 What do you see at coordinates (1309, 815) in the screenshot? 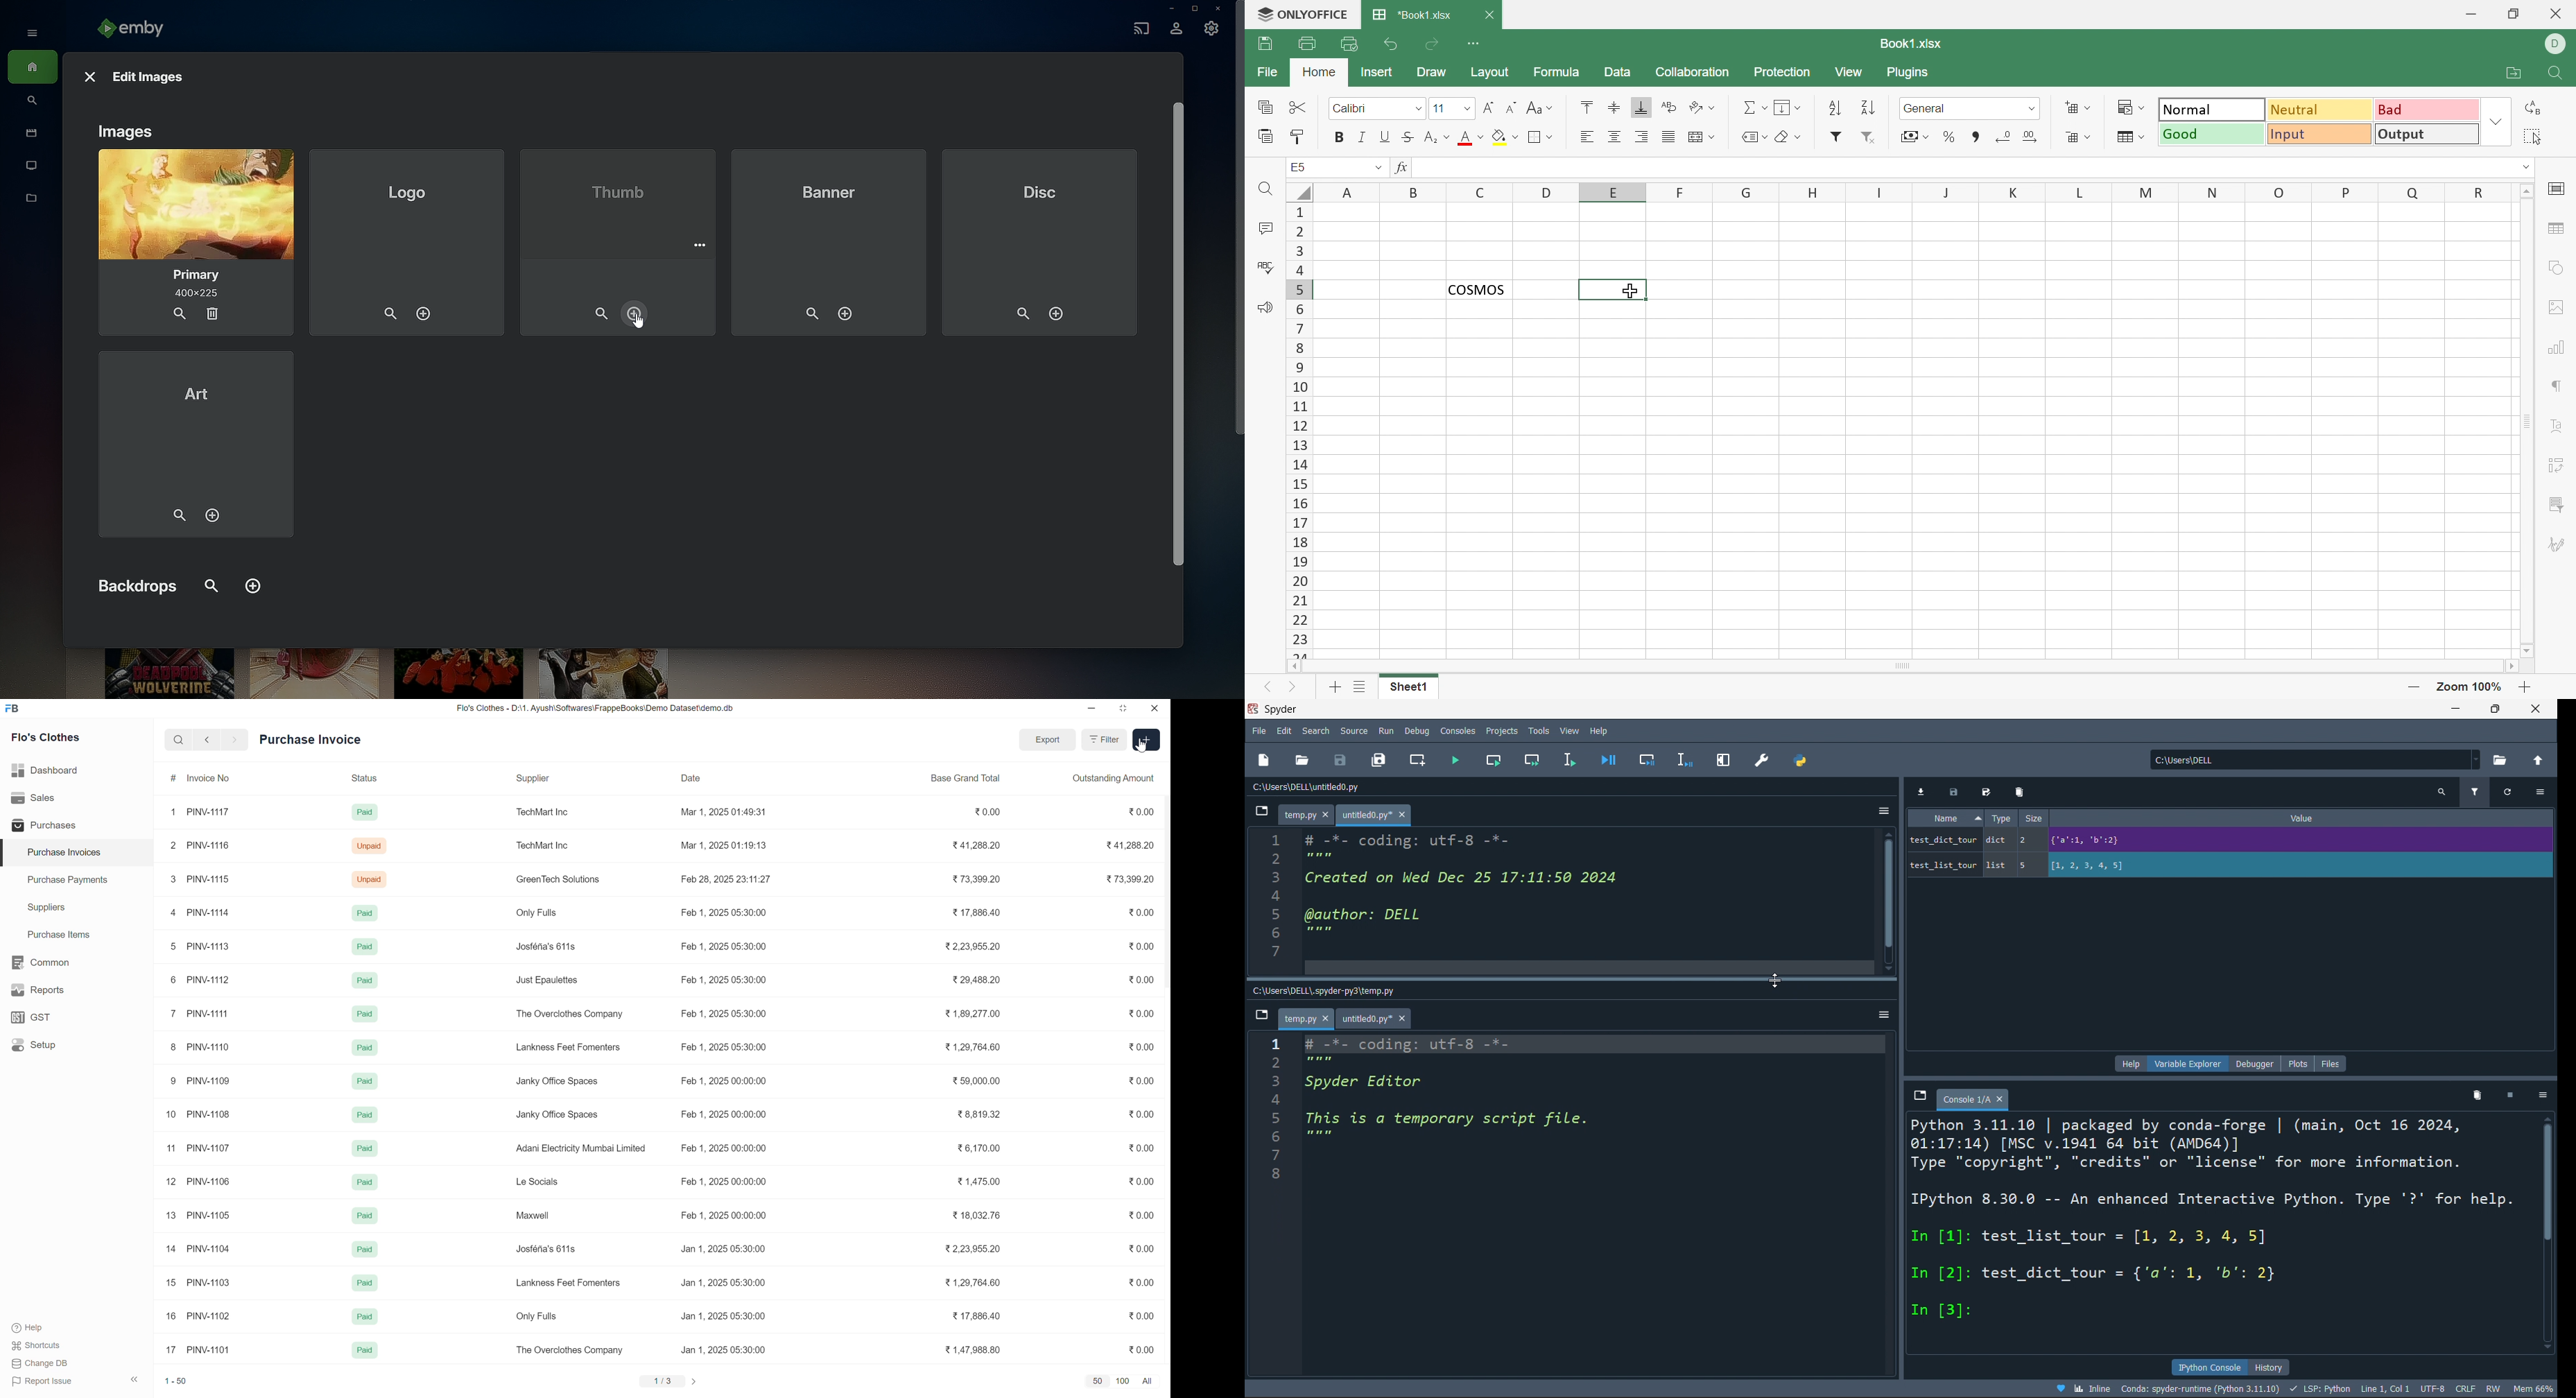
I see `temp.py` at bounding box center [1309, 815].